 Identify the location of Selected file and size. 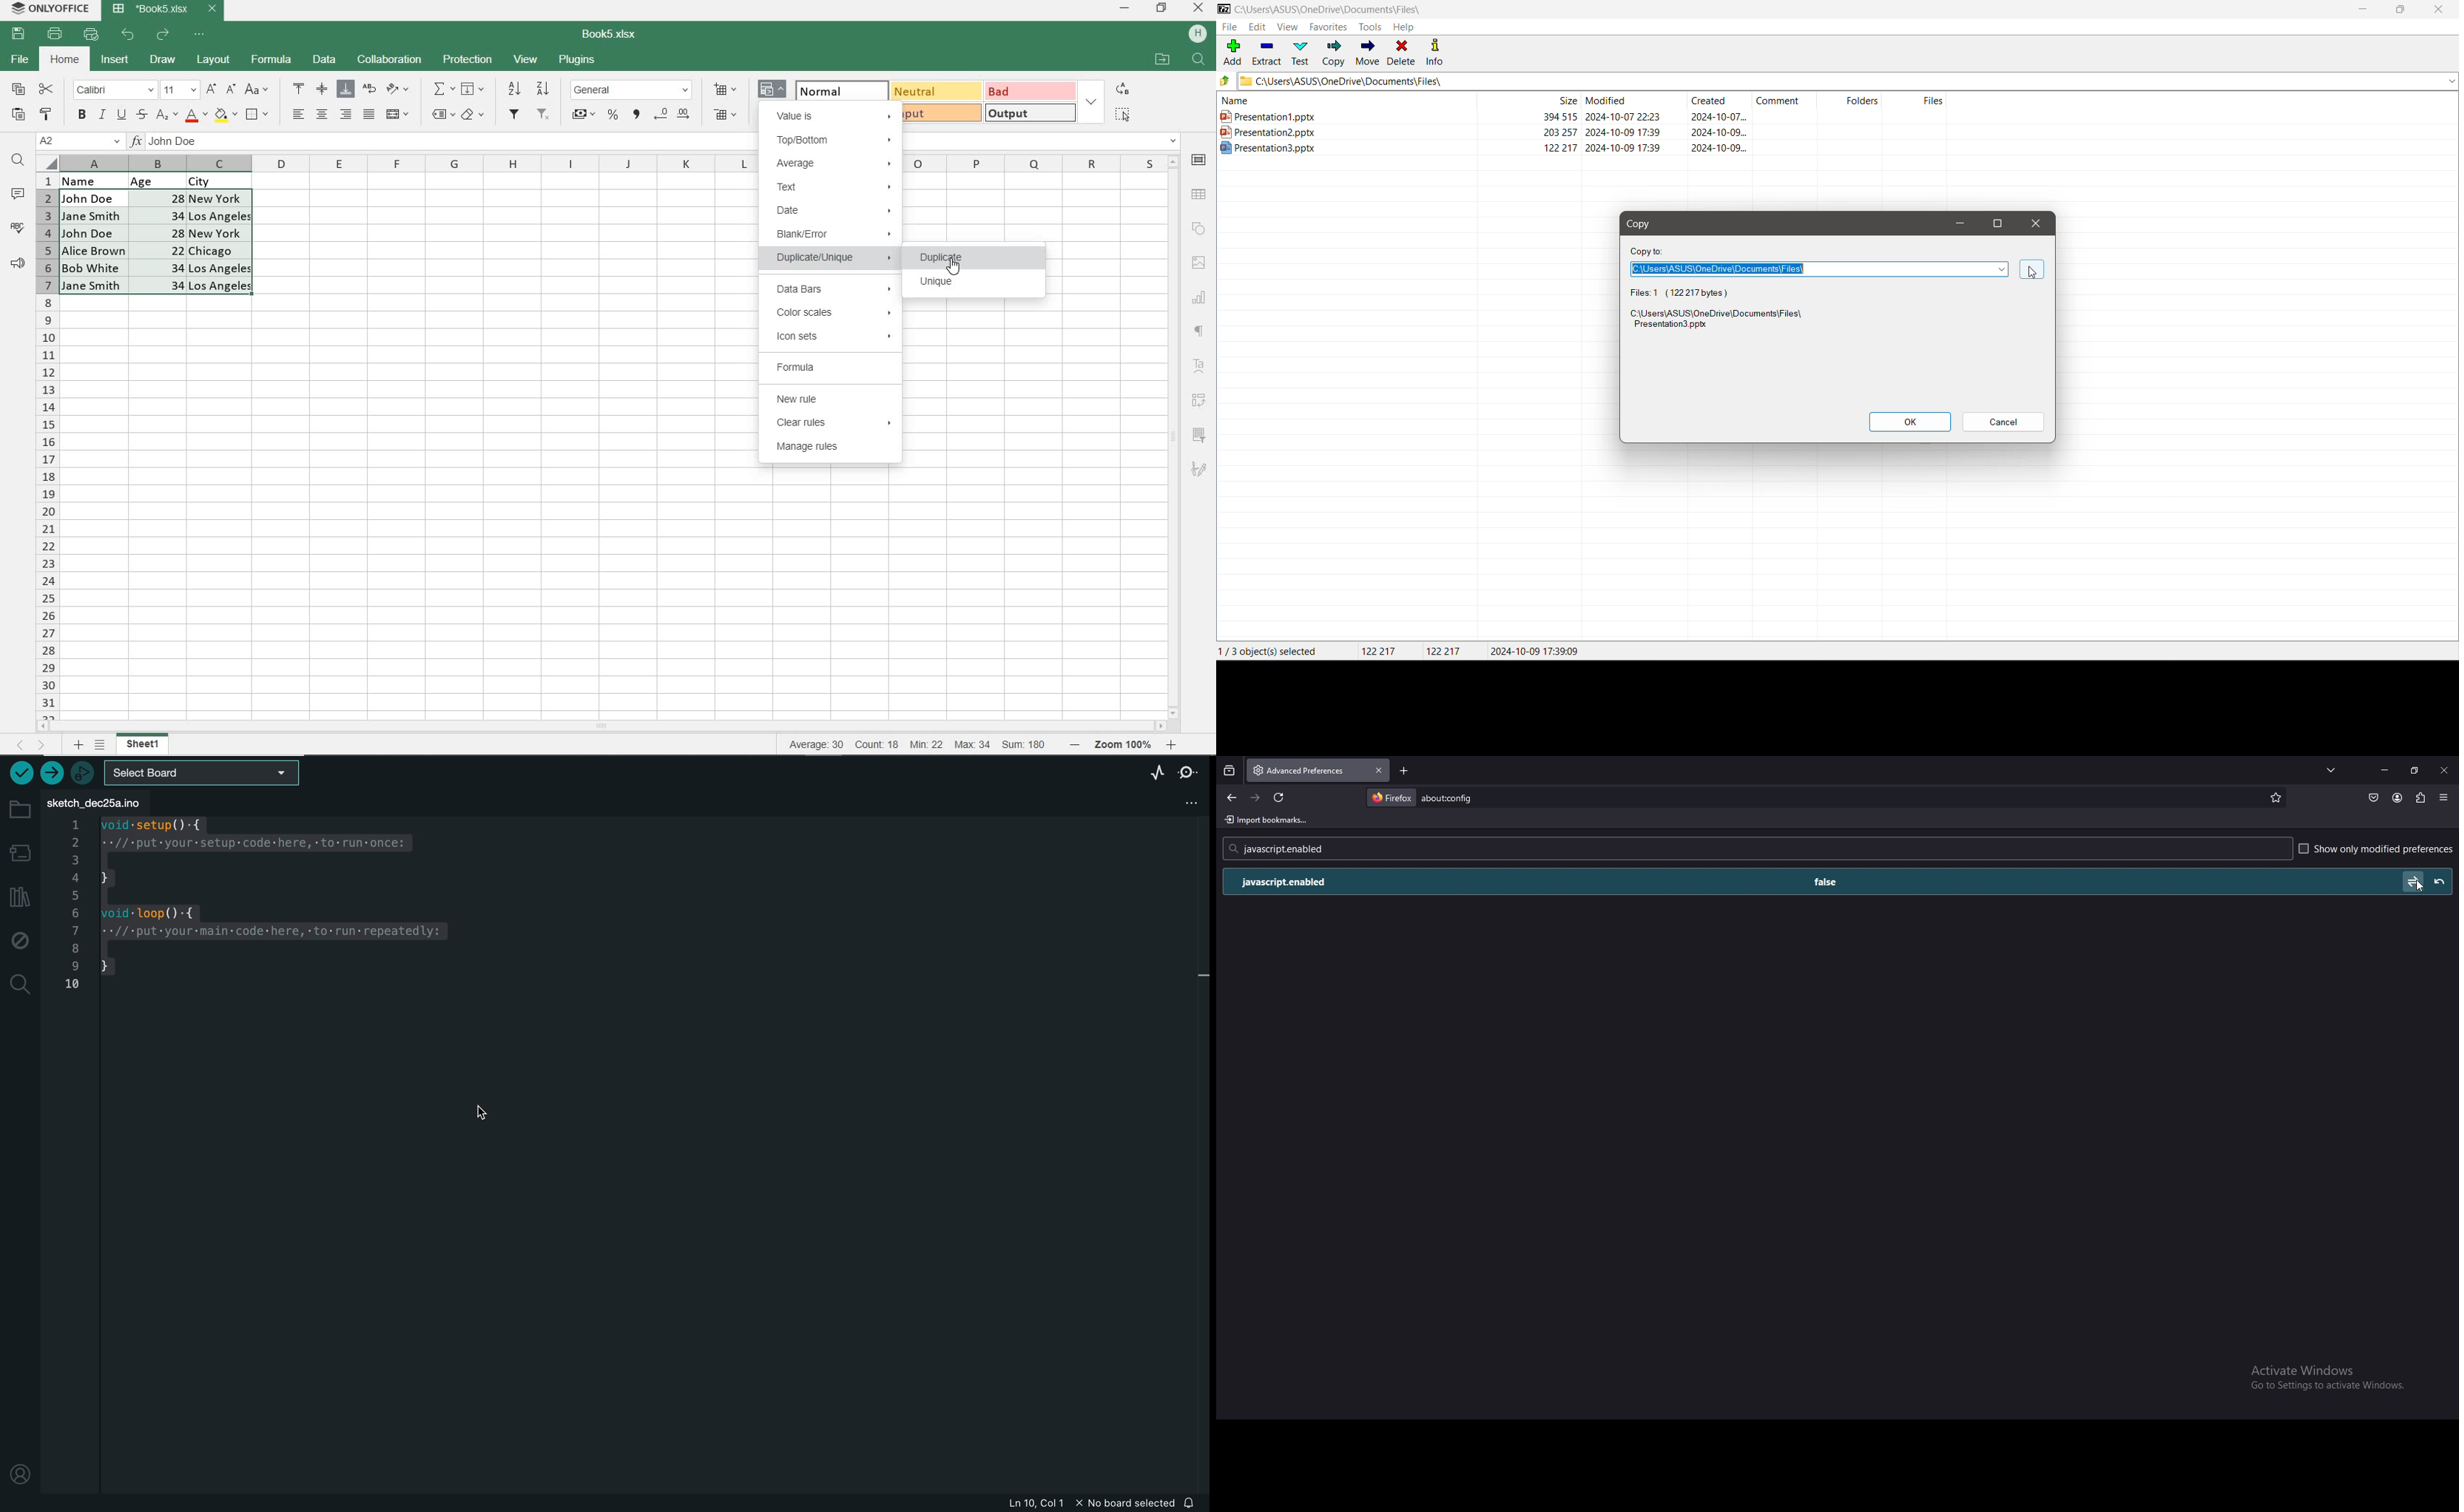
(1685, 293).